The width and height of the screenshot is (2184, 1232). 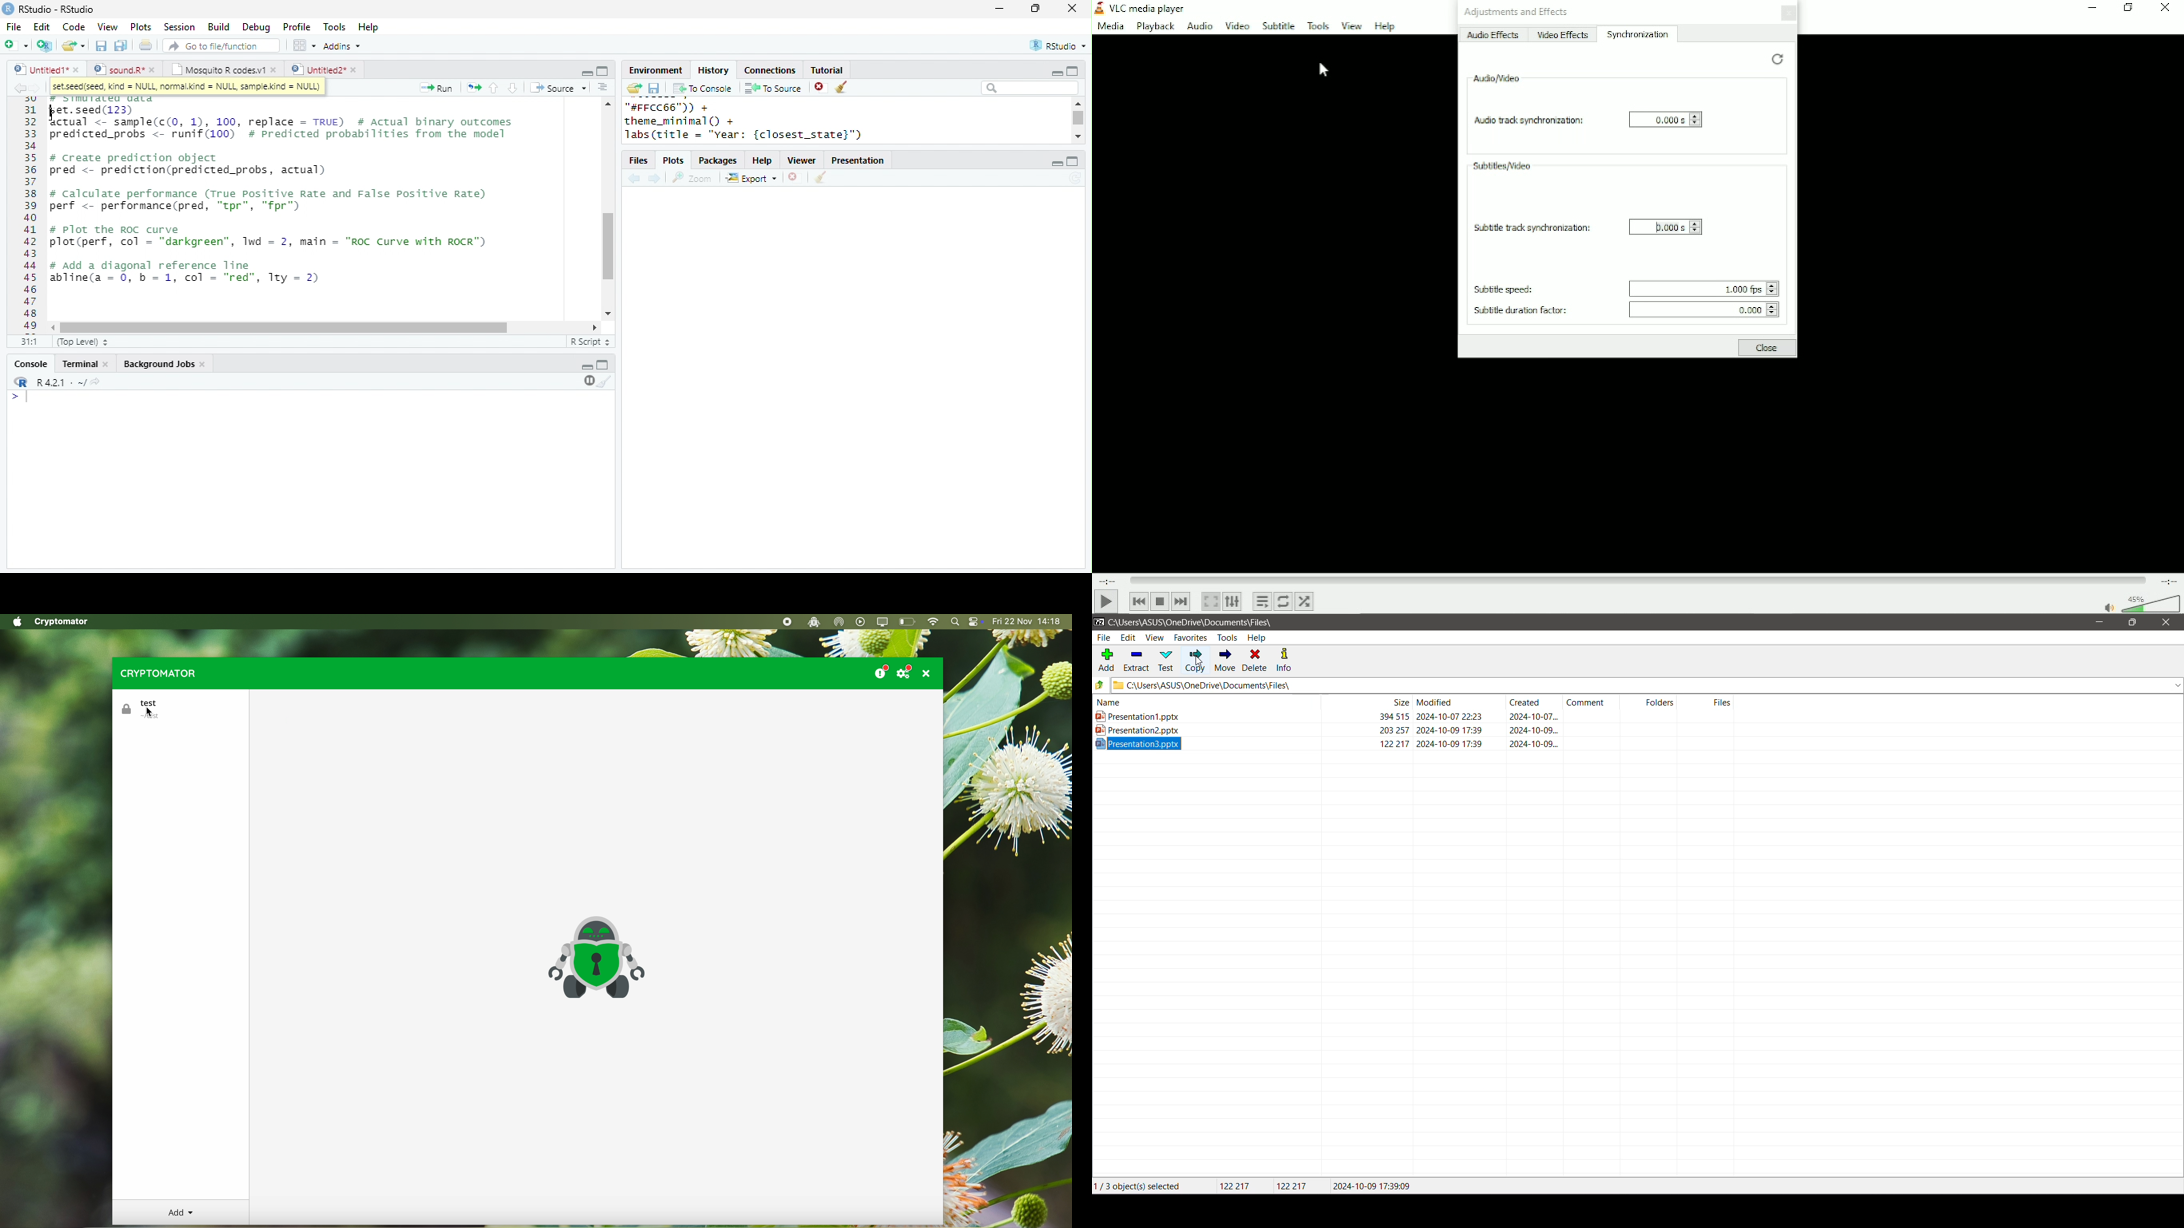 What do you see at coordinates (474, 88) in the screenshot?
I see `rerun` at bounding box center [474, 88].